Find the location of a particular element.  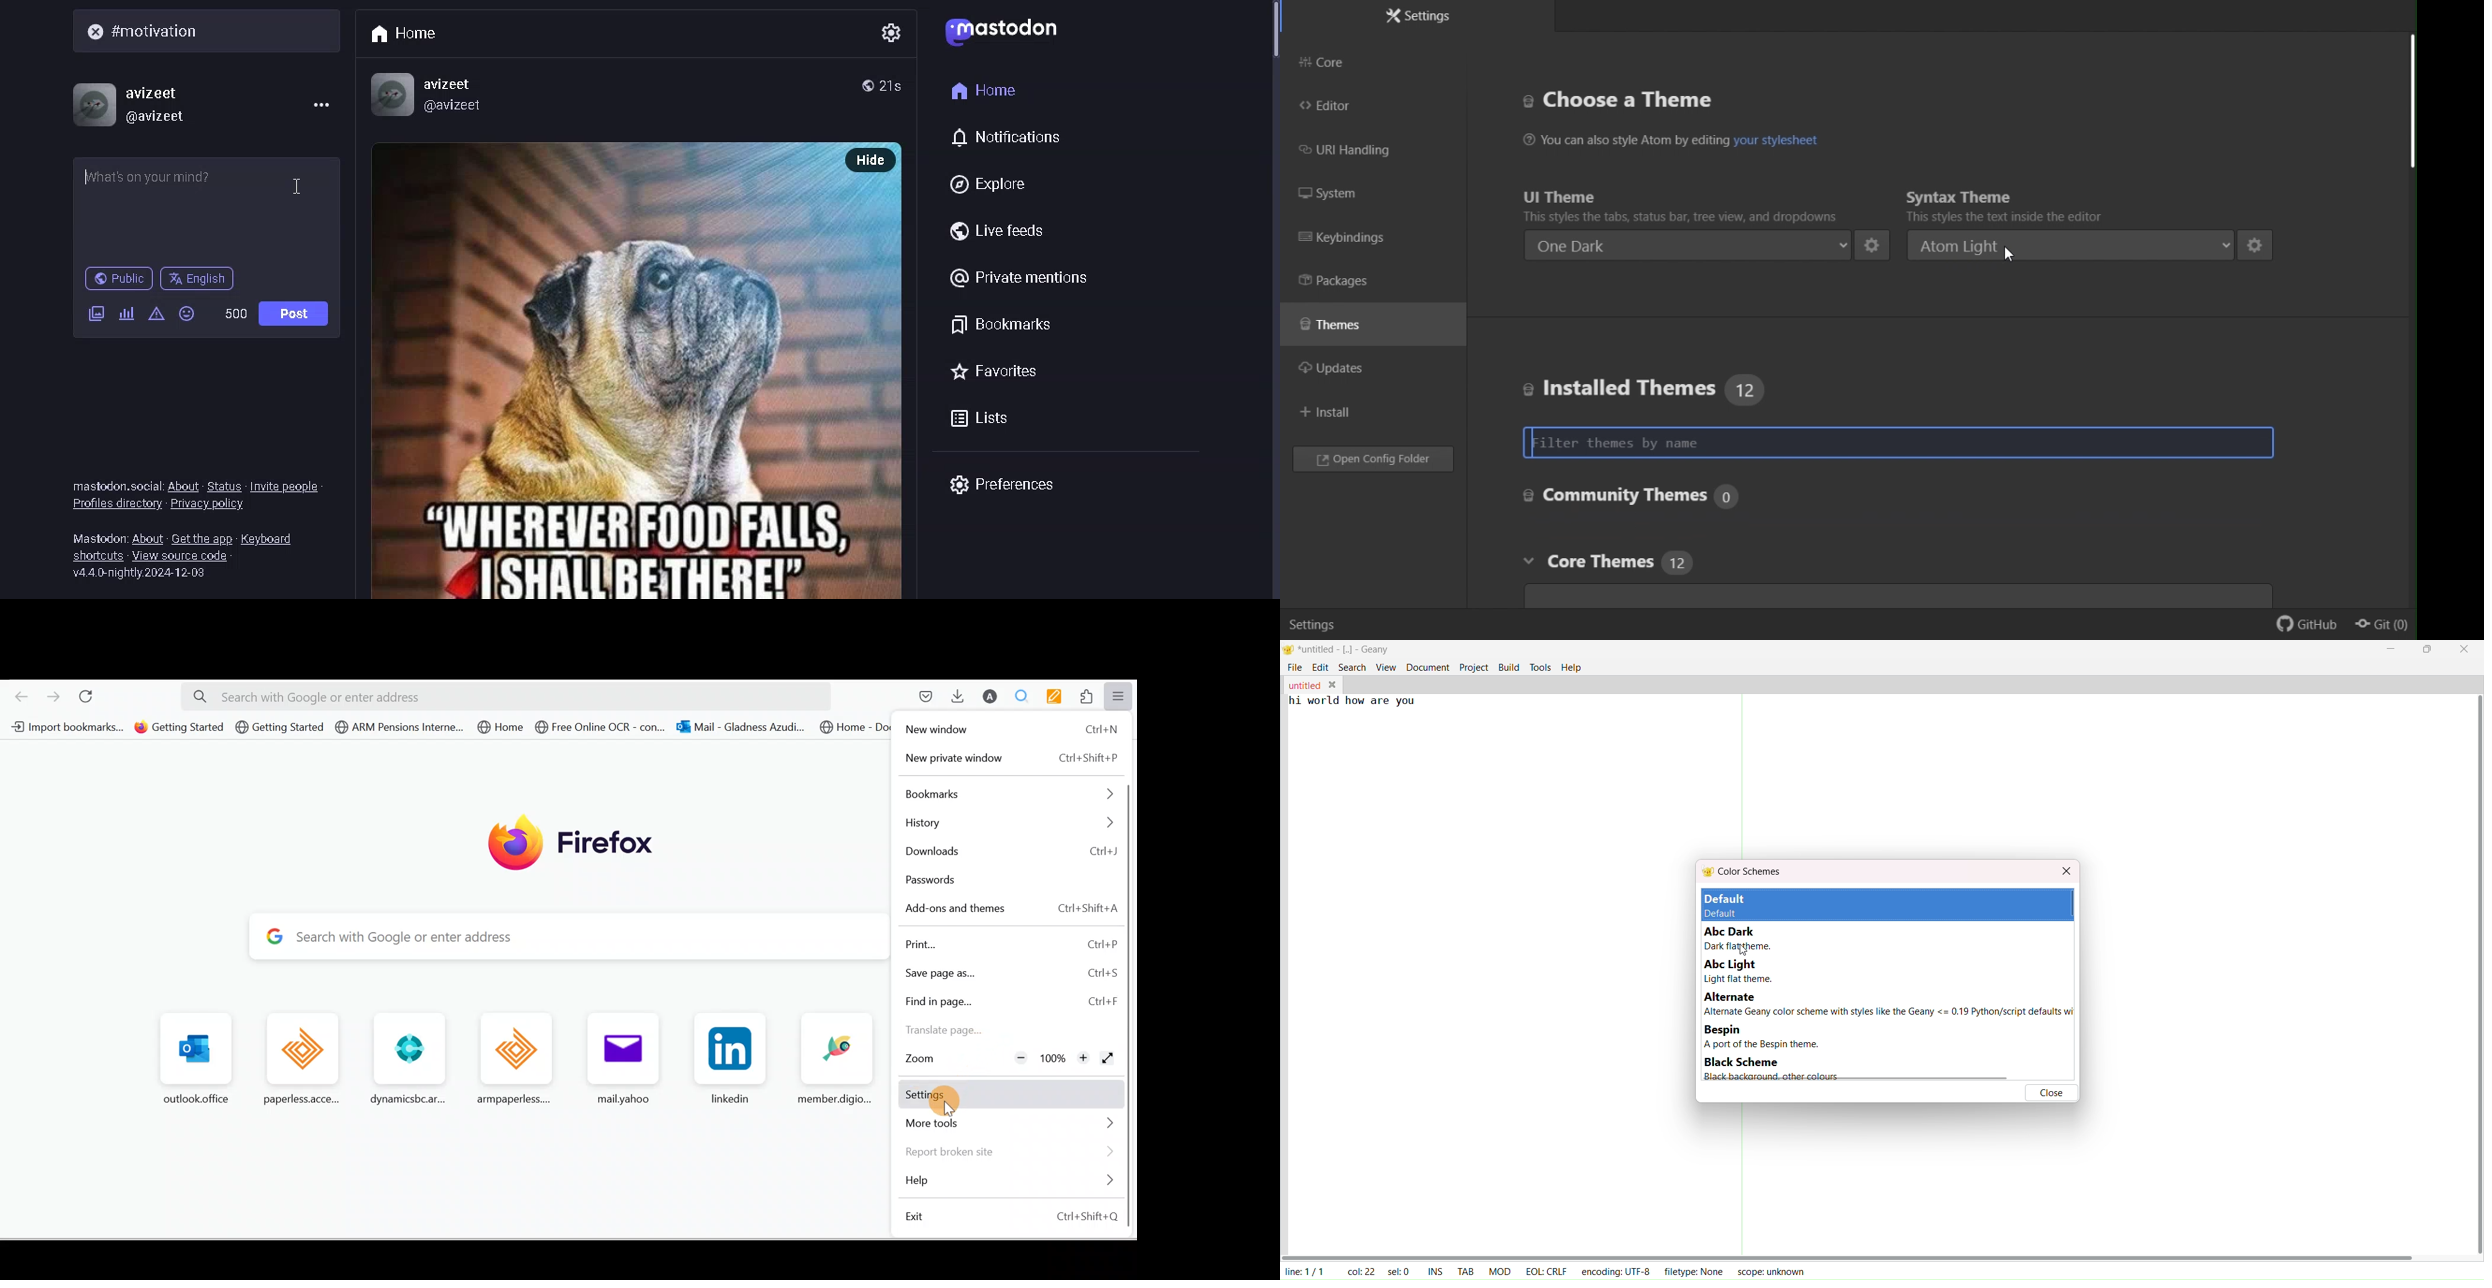

100% is located at coordinates (1055, 1055).